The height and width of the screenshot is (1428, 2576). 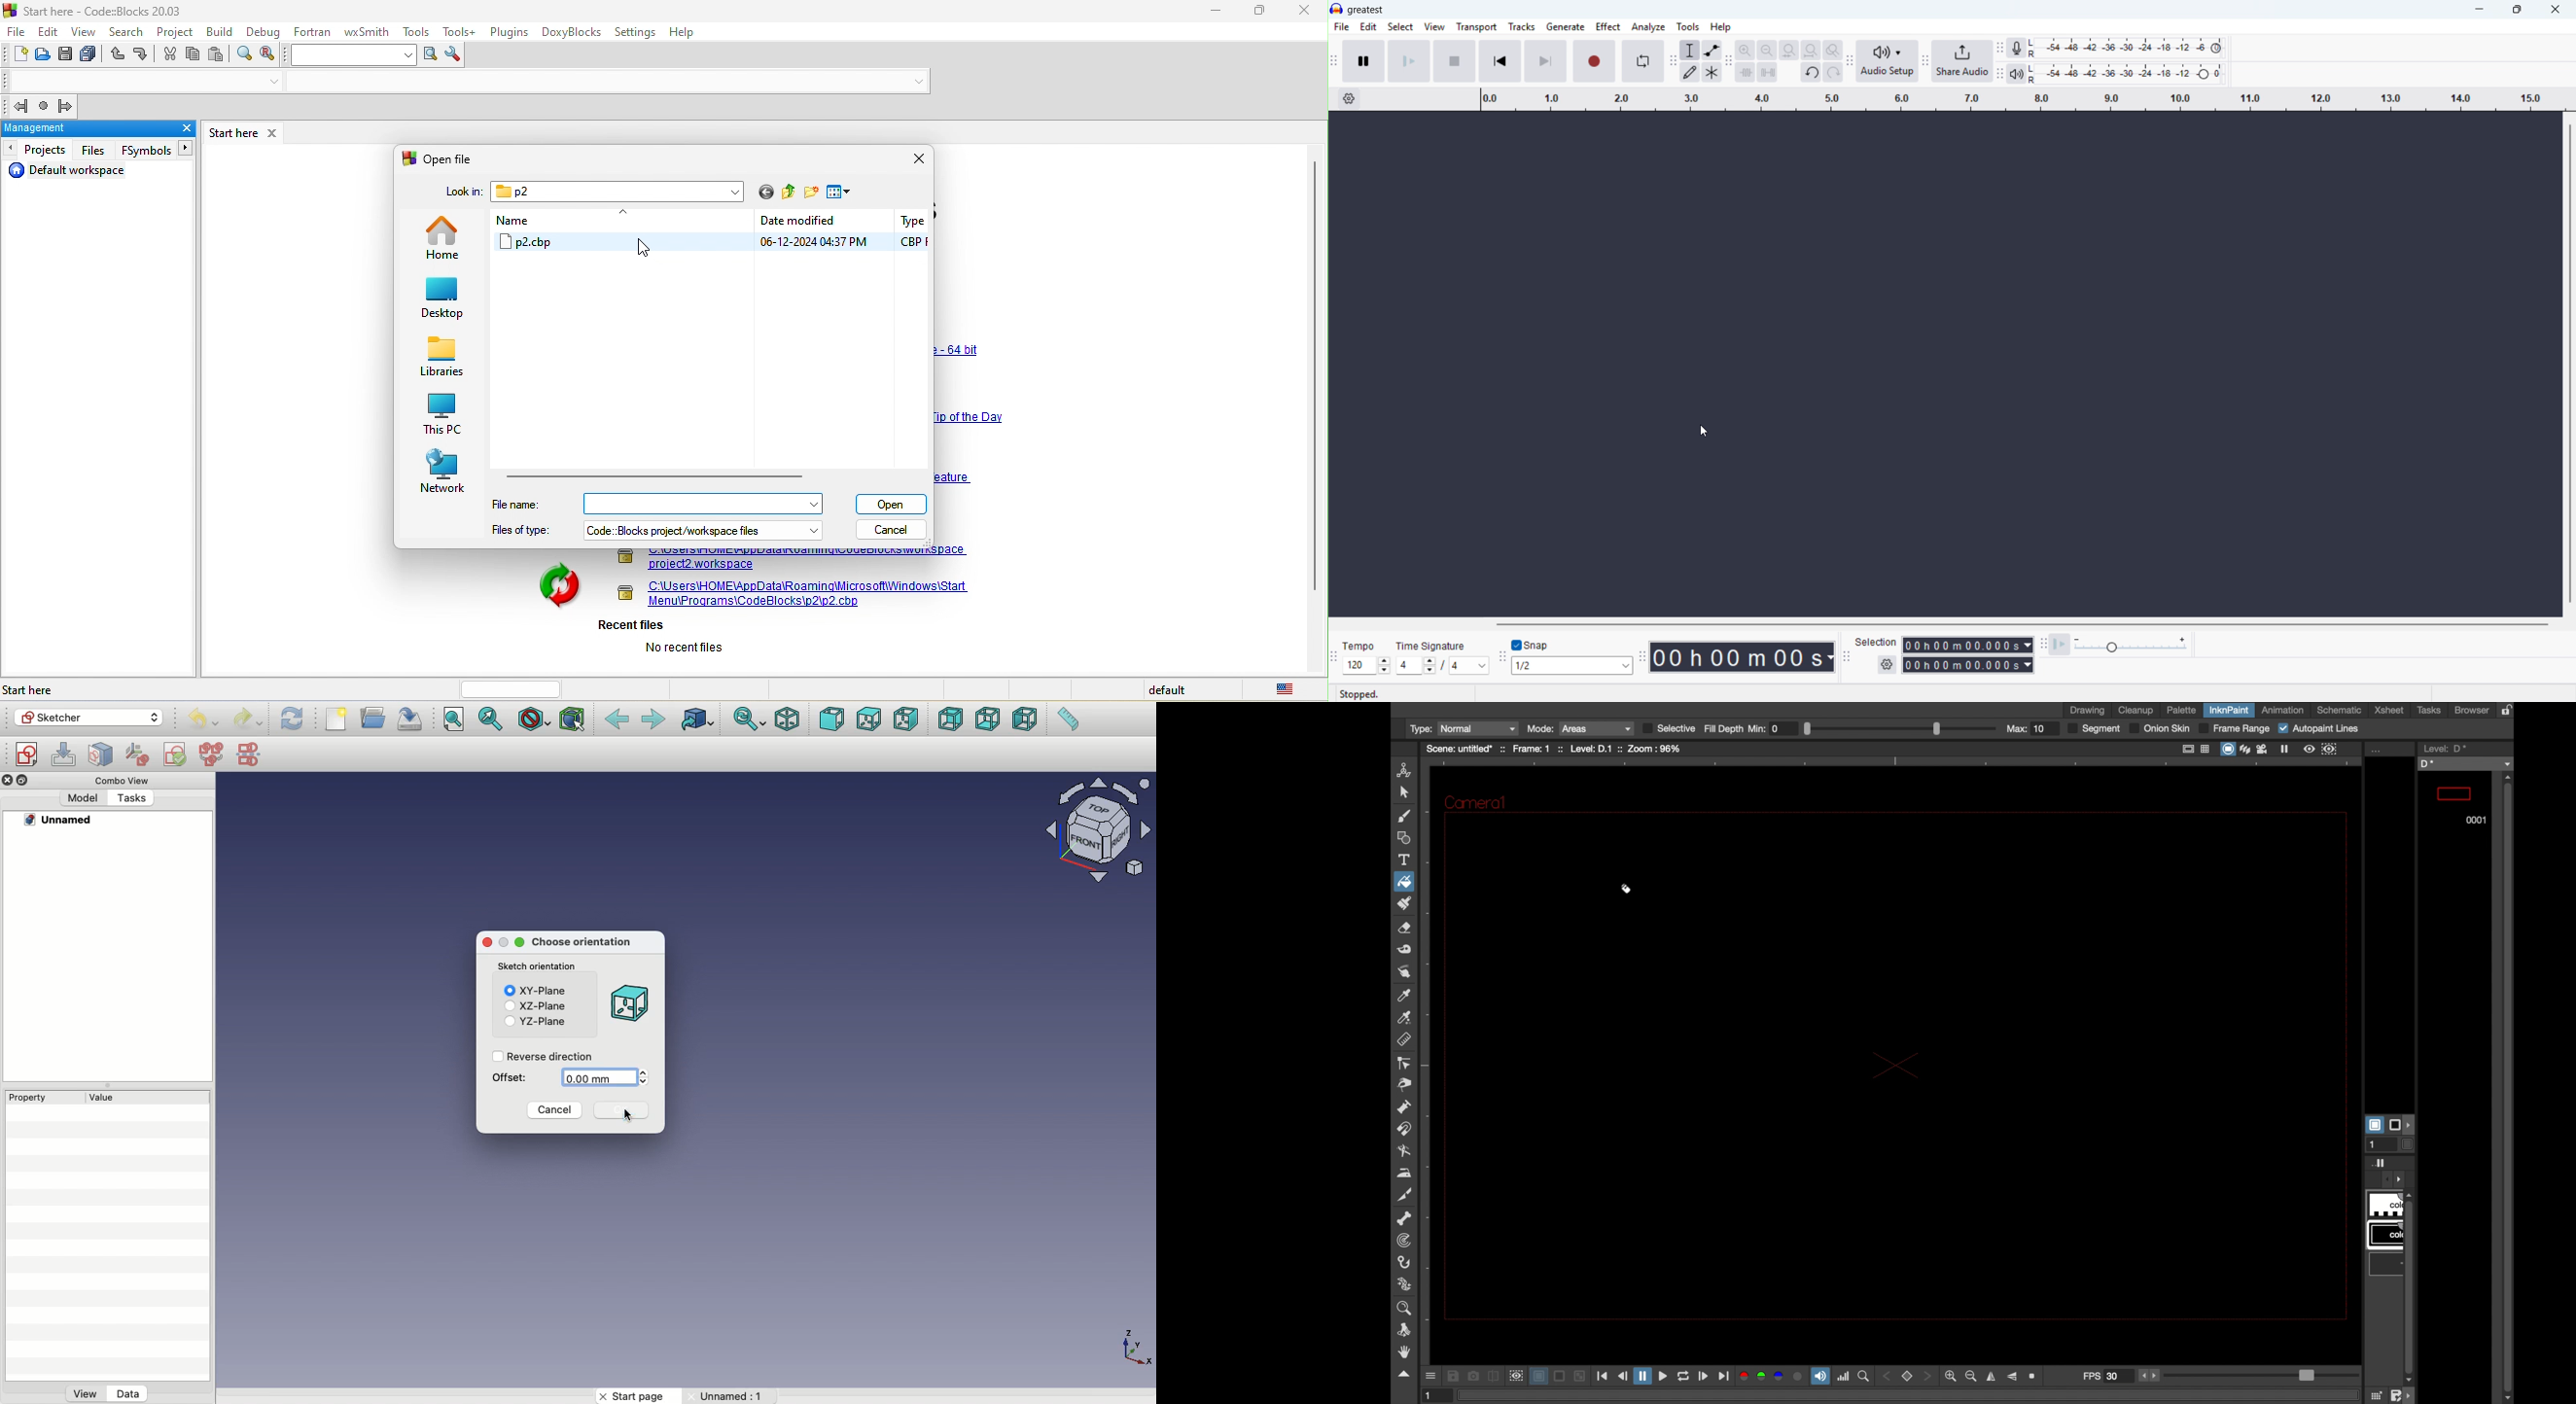 What do you see at coordinates (654, 720) in the screenshot?
I see `Forward` at bounding box center [654, 720].